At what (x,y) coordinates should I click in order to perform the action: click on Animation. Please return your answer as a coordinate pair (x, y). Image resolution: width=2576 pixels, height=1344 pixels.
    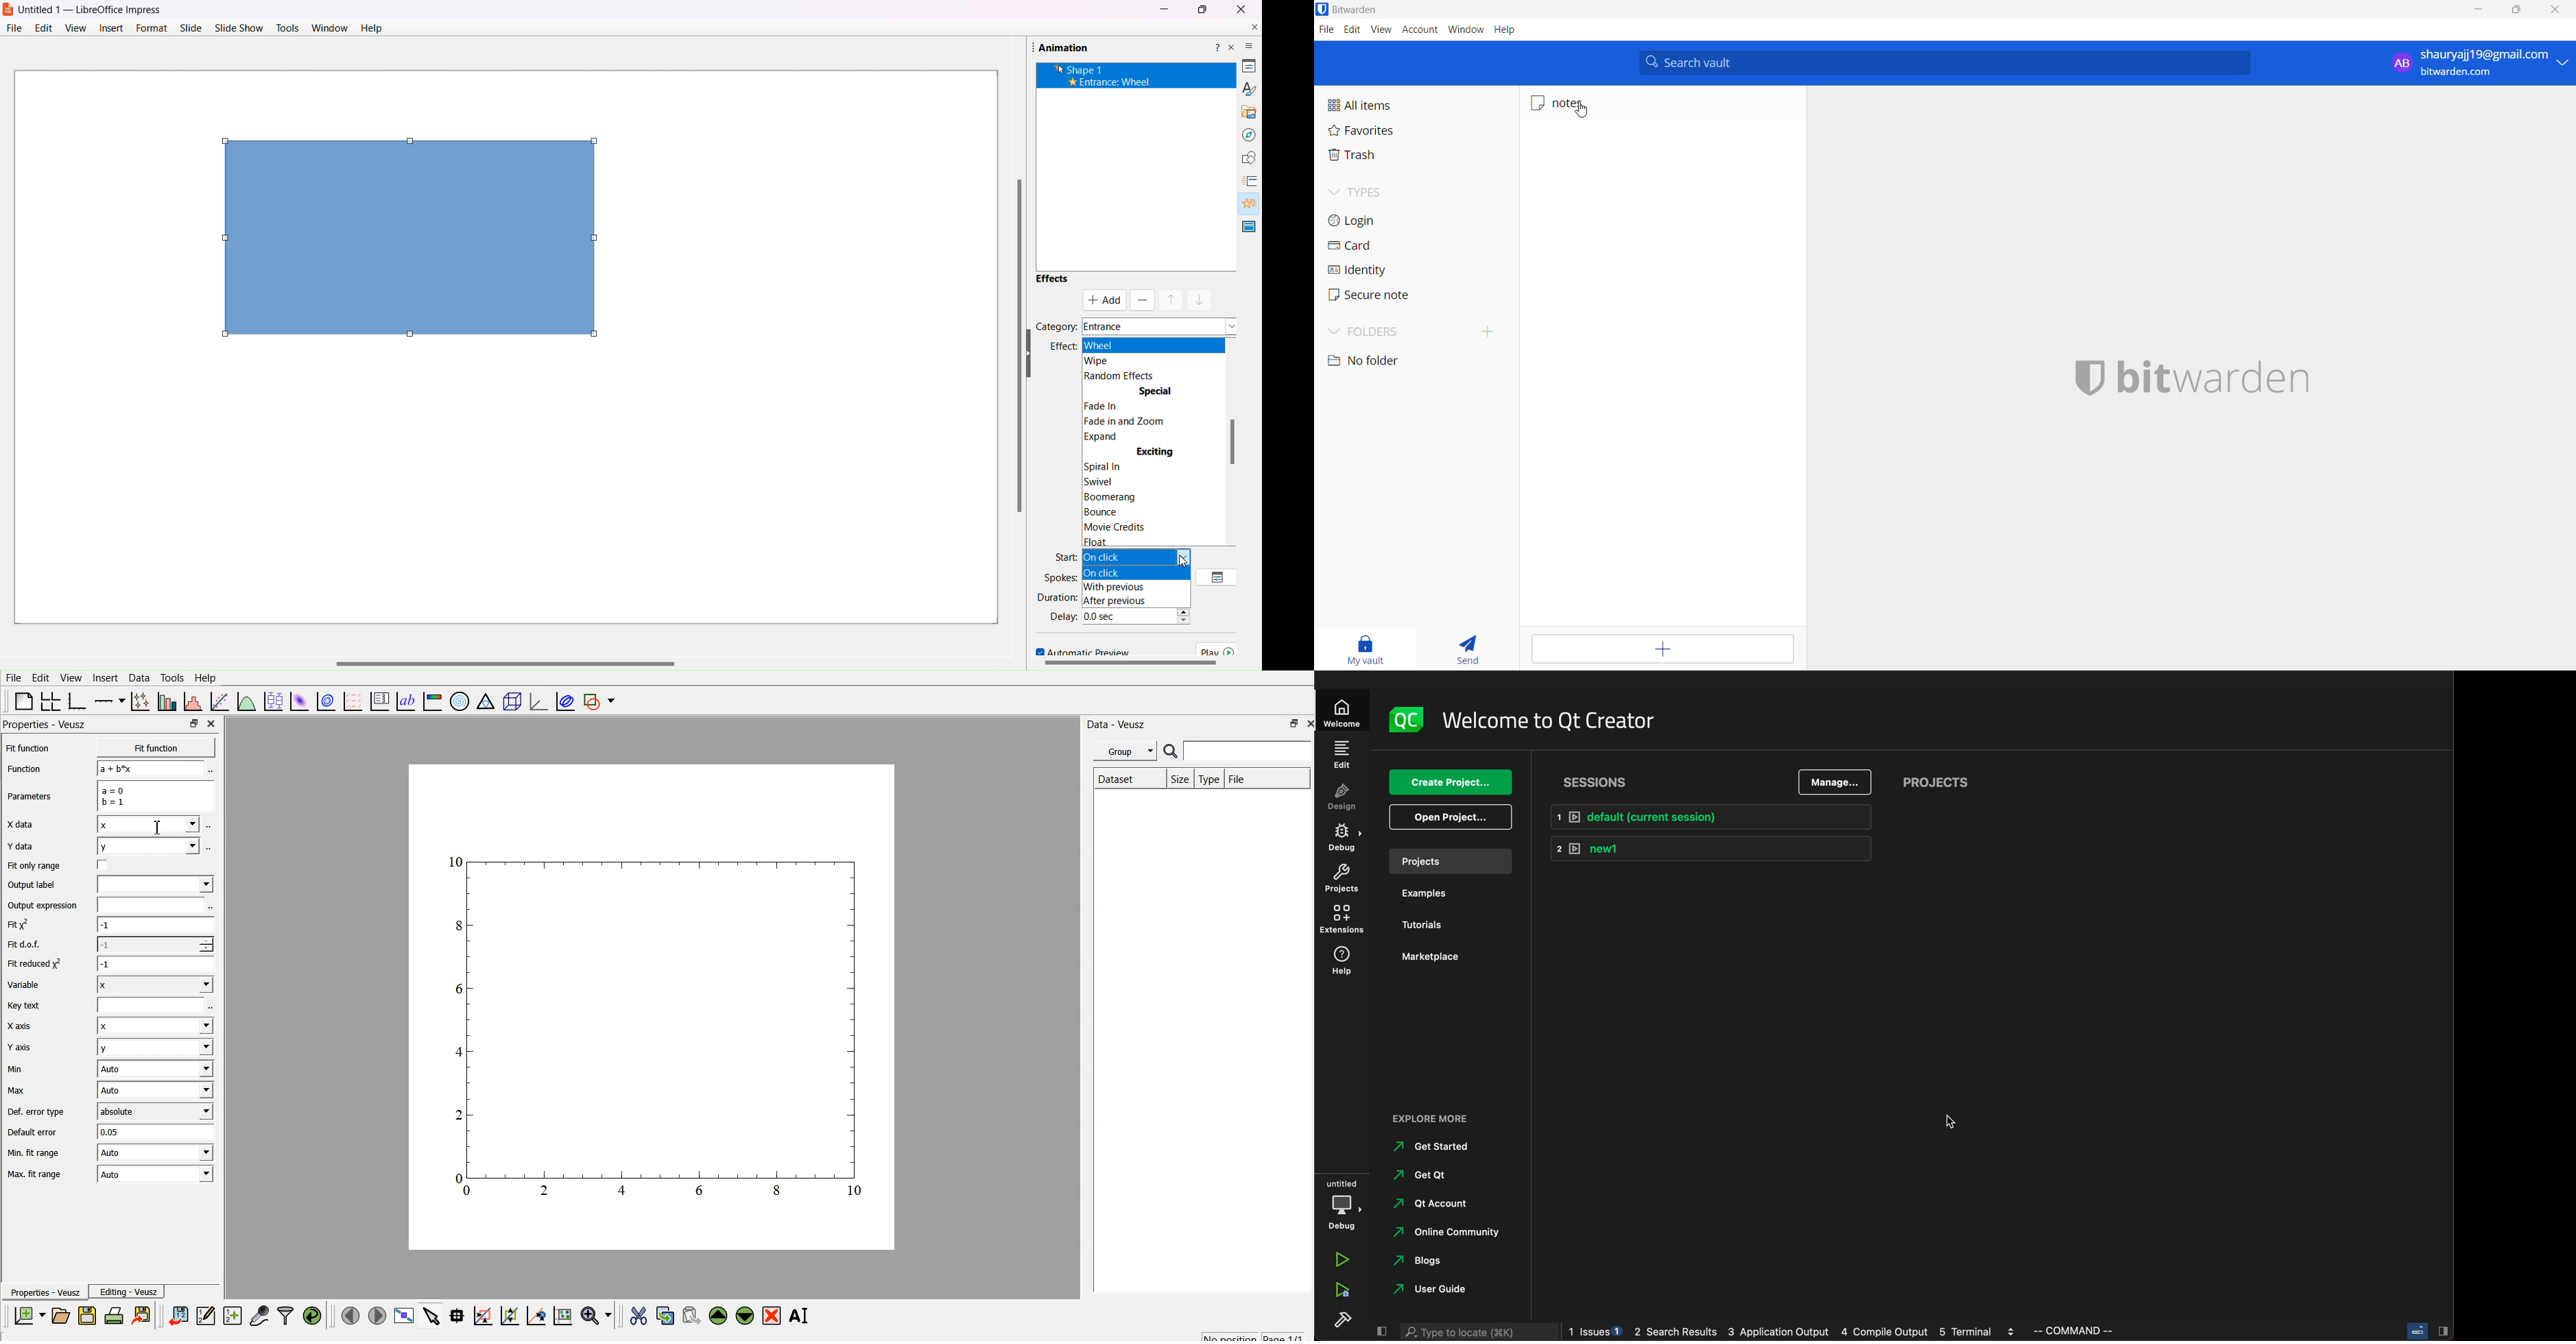
    Looking at the image, I should click on (1059, 47).